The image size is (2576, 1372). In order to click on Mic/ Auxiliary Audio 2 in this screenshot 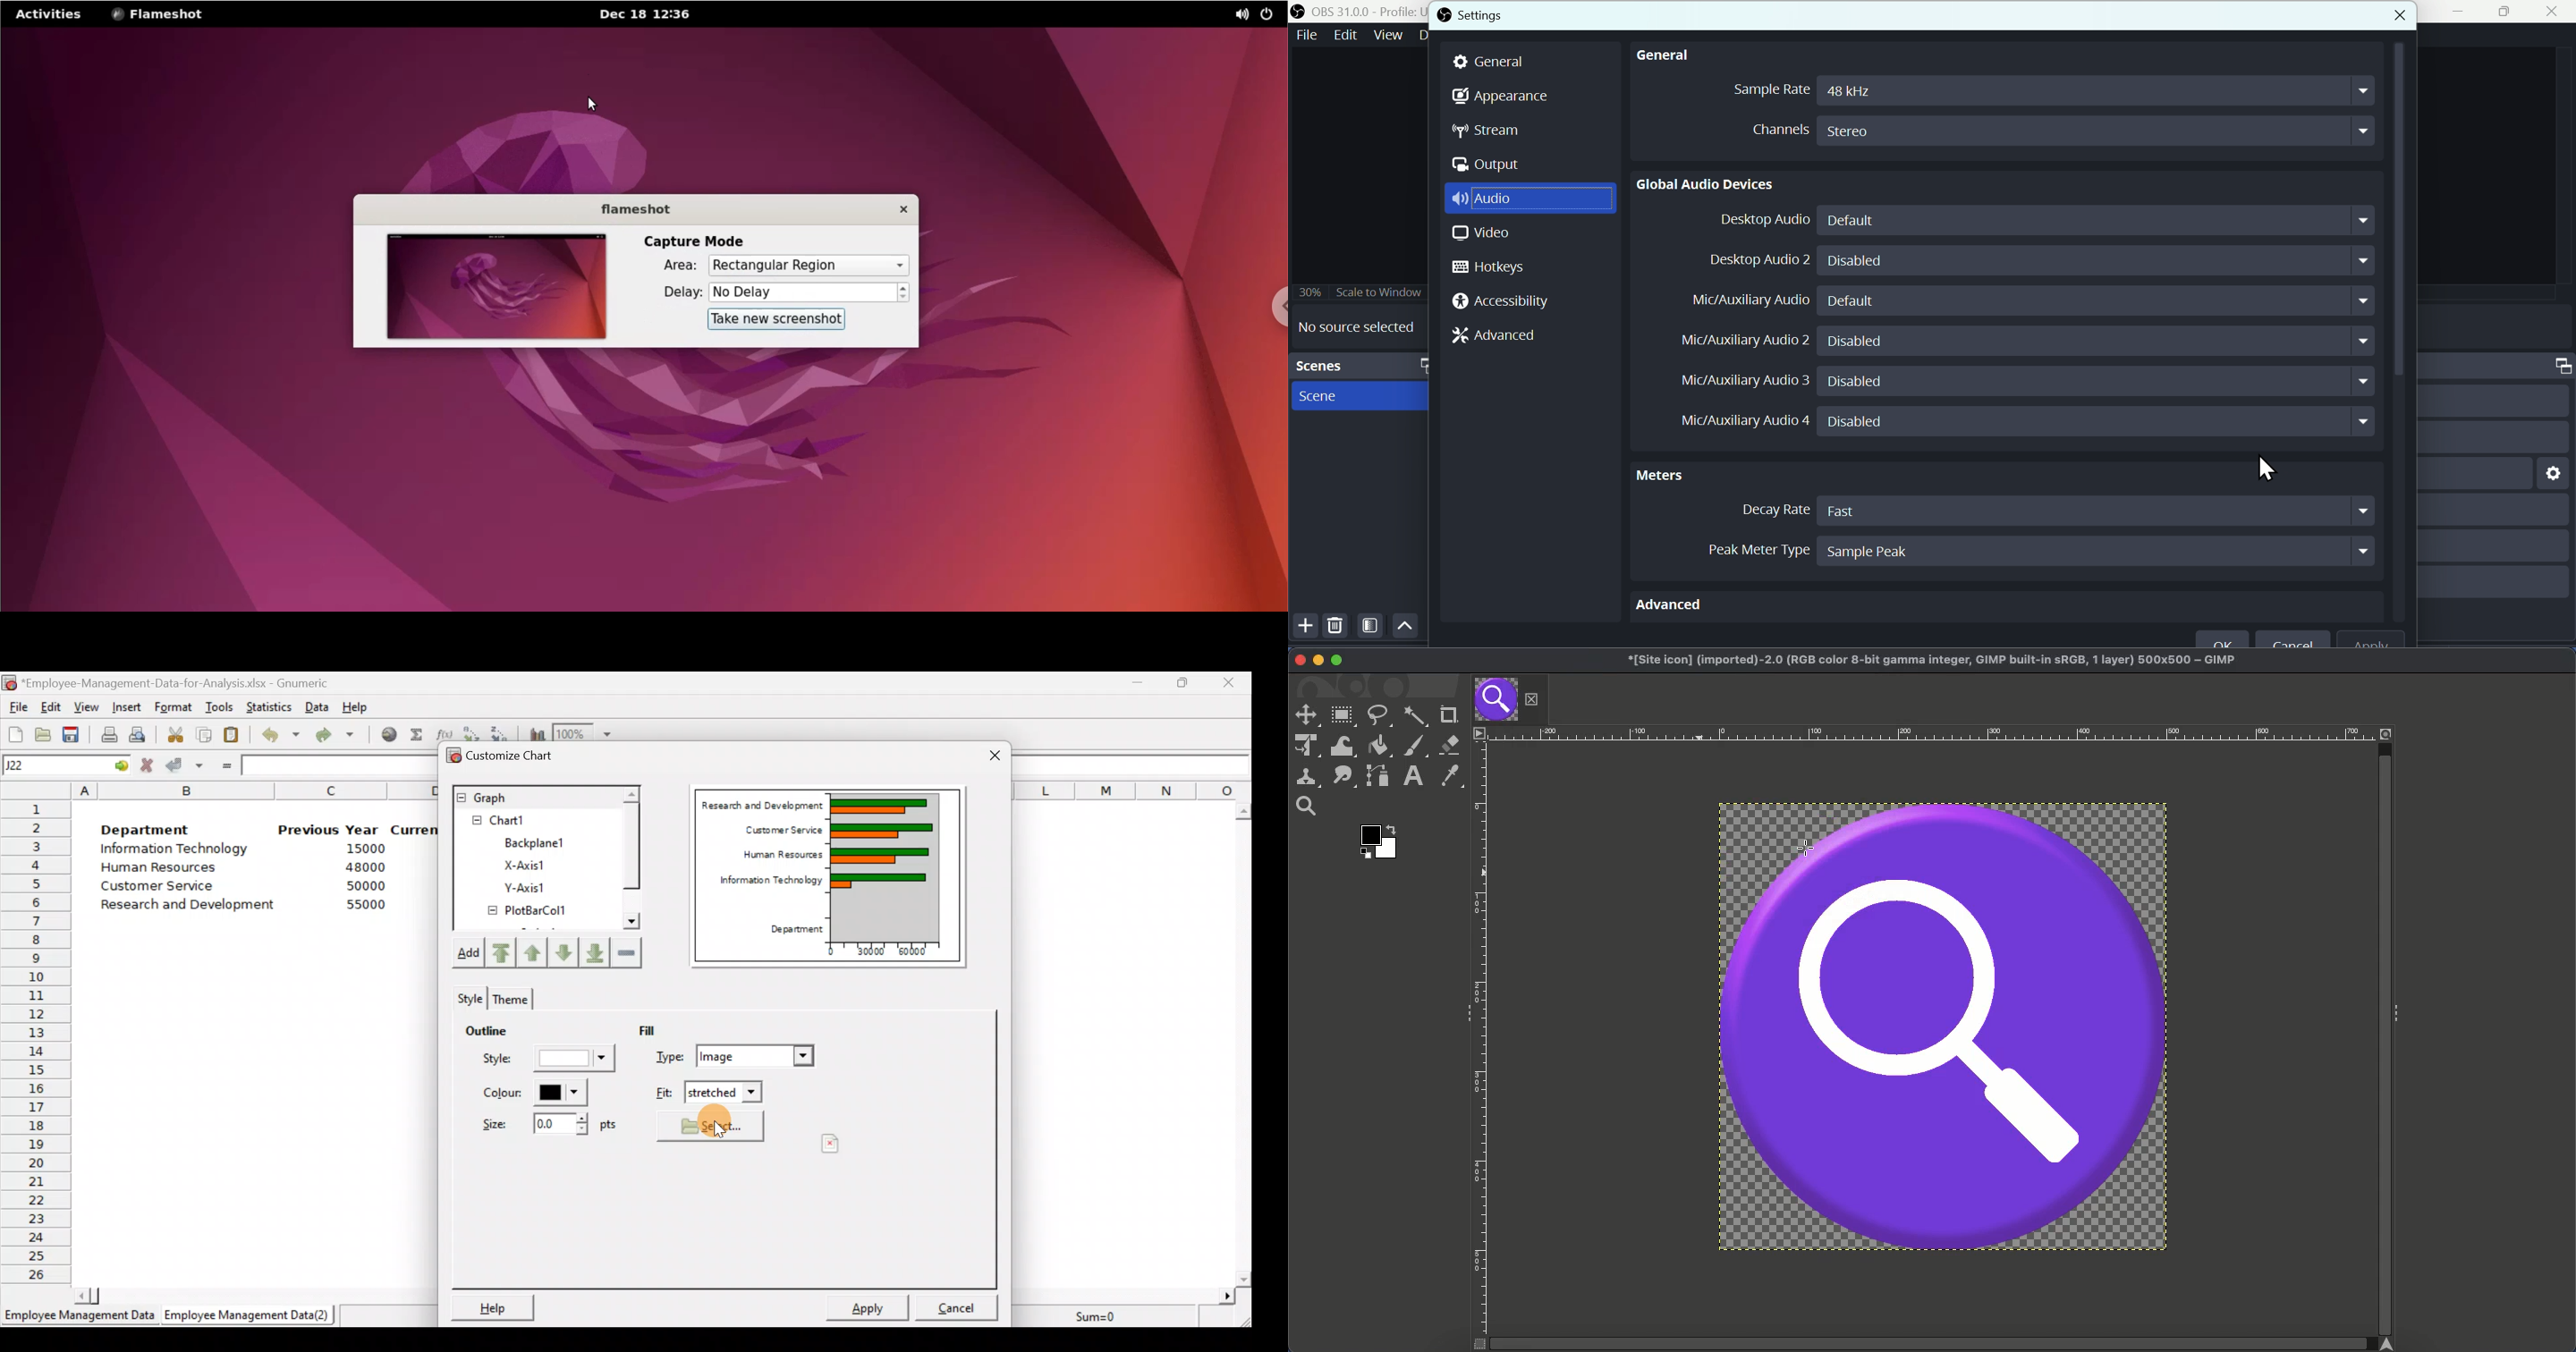, I will do `click(1741, 341)`.